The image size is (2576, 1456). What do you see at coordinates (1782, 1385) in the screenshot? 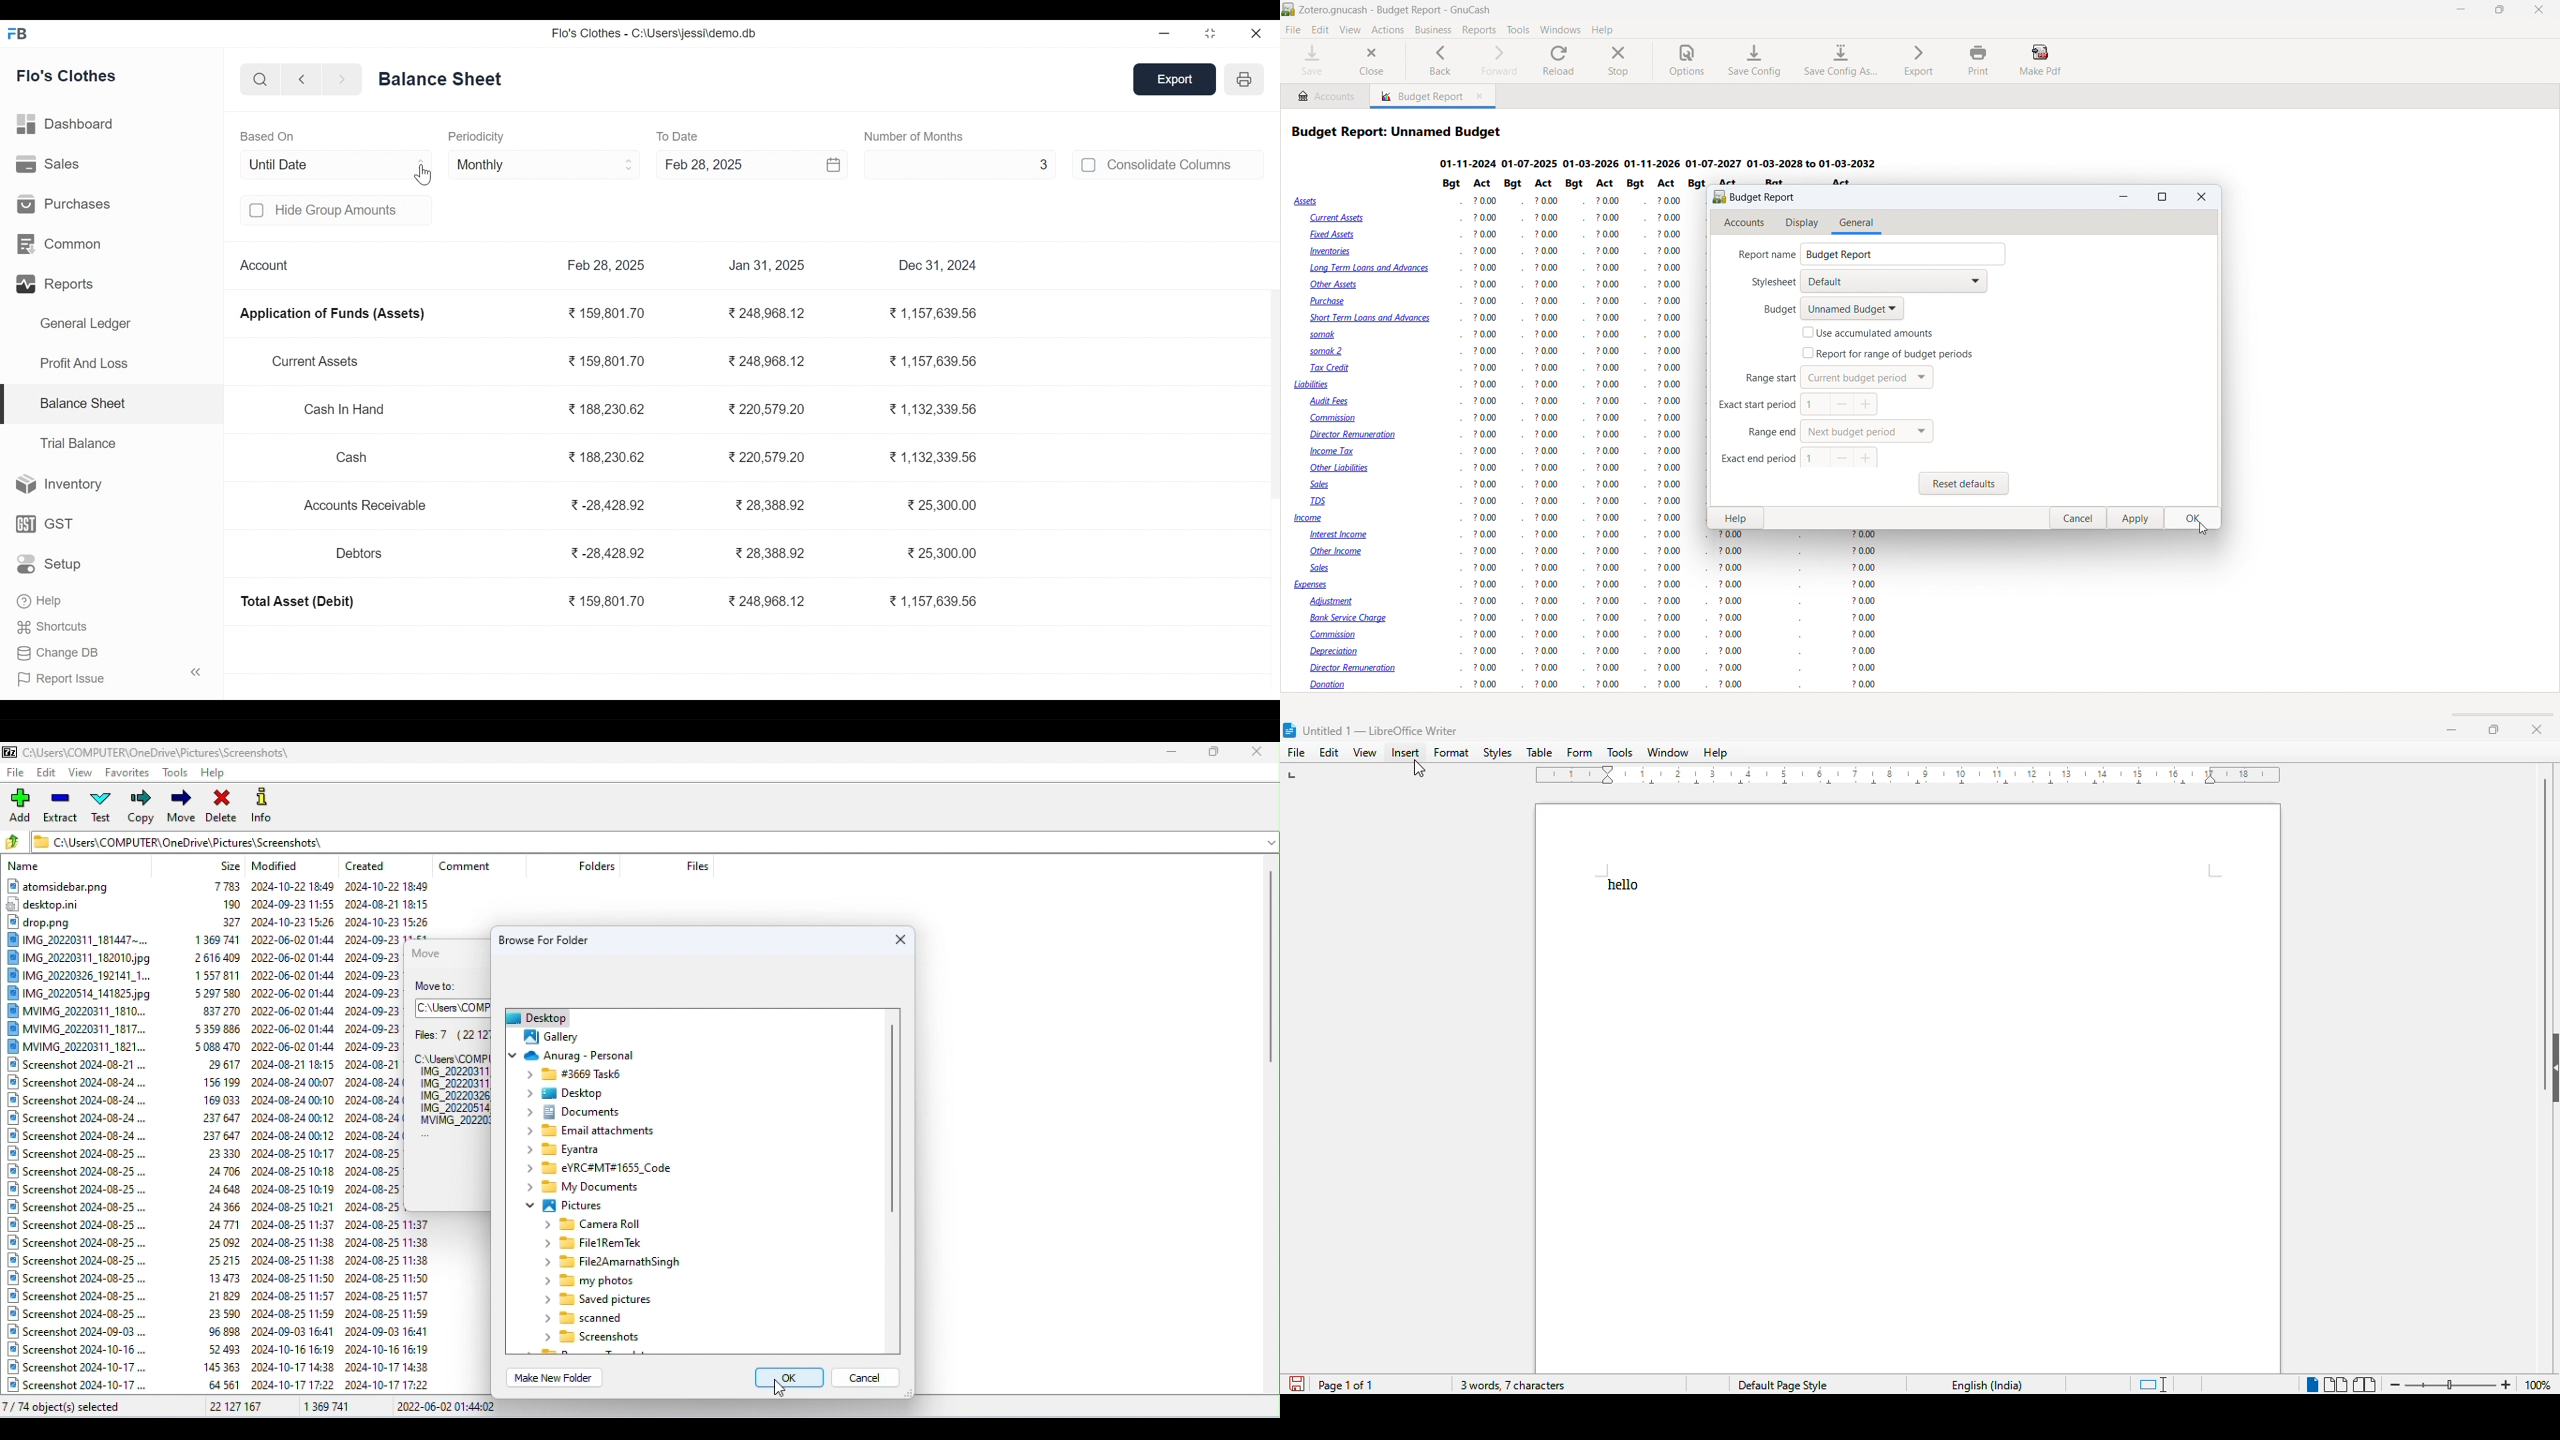
I see `page style` at bounding box center [1782, 1385].